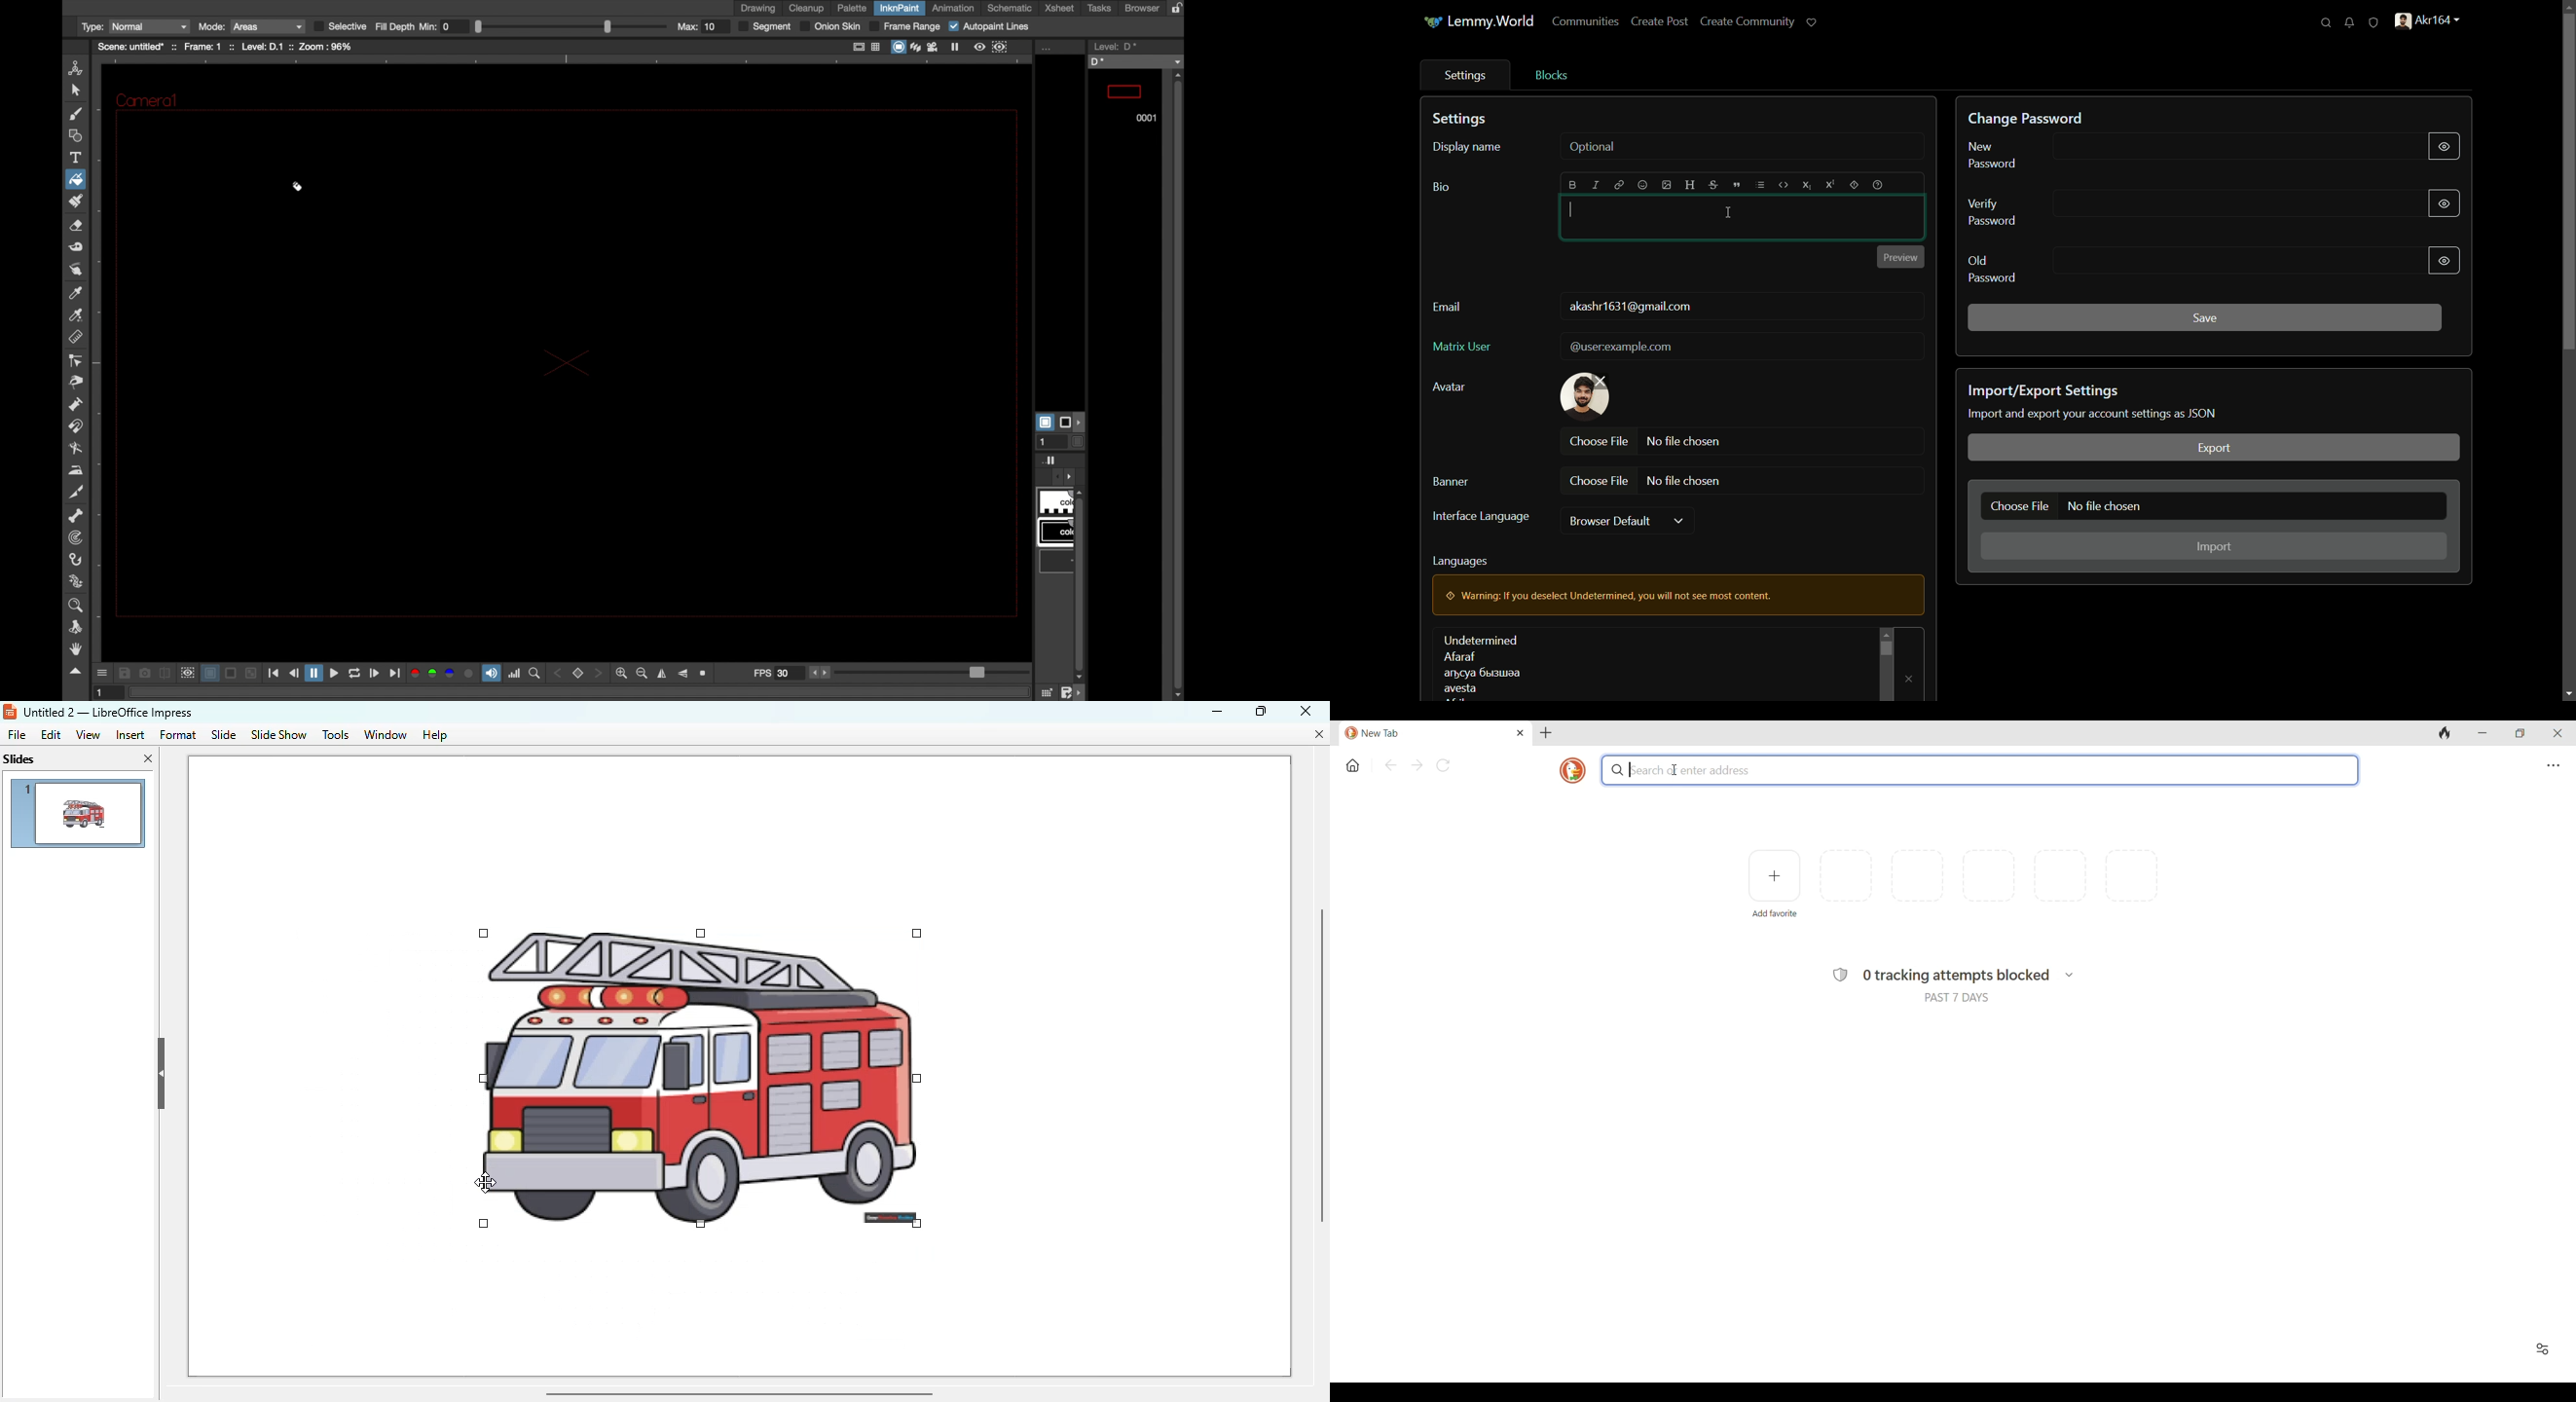 The image size is (2576, 1428). What do you see at coordinates (1783, 186) in the screenshot?
I see `code` at bounding box center [1783, 186].